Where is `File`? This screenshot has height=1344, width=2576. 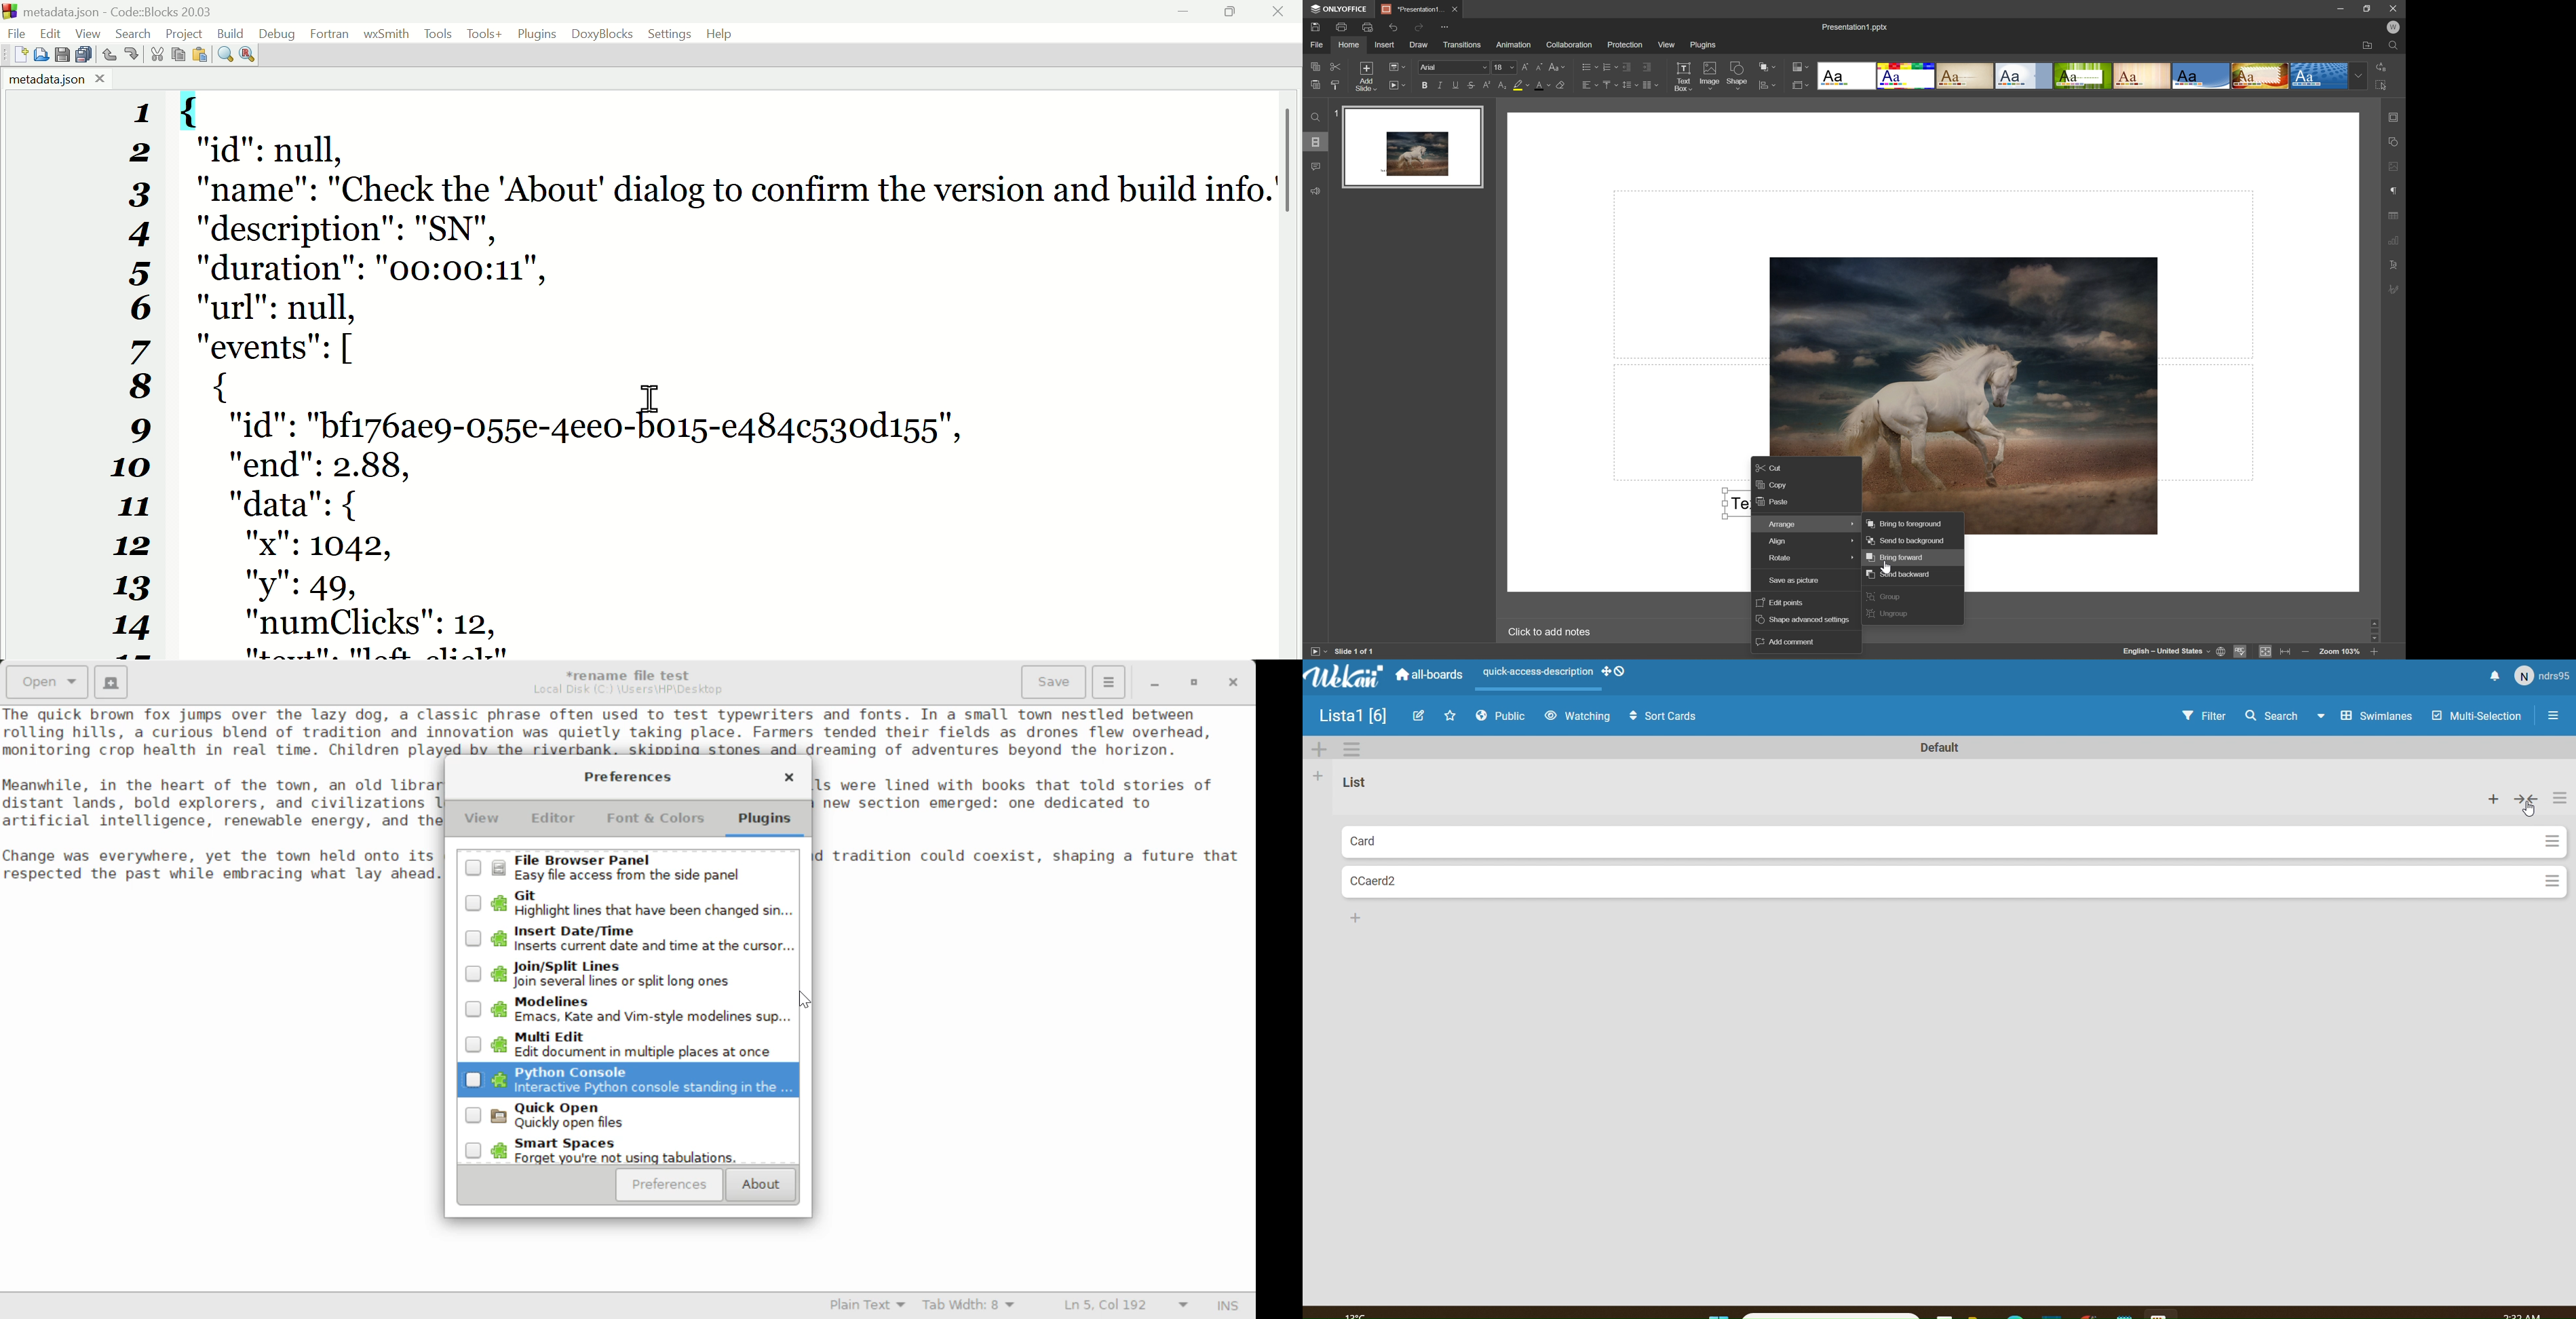
File is located at coordinates (1319, 45).